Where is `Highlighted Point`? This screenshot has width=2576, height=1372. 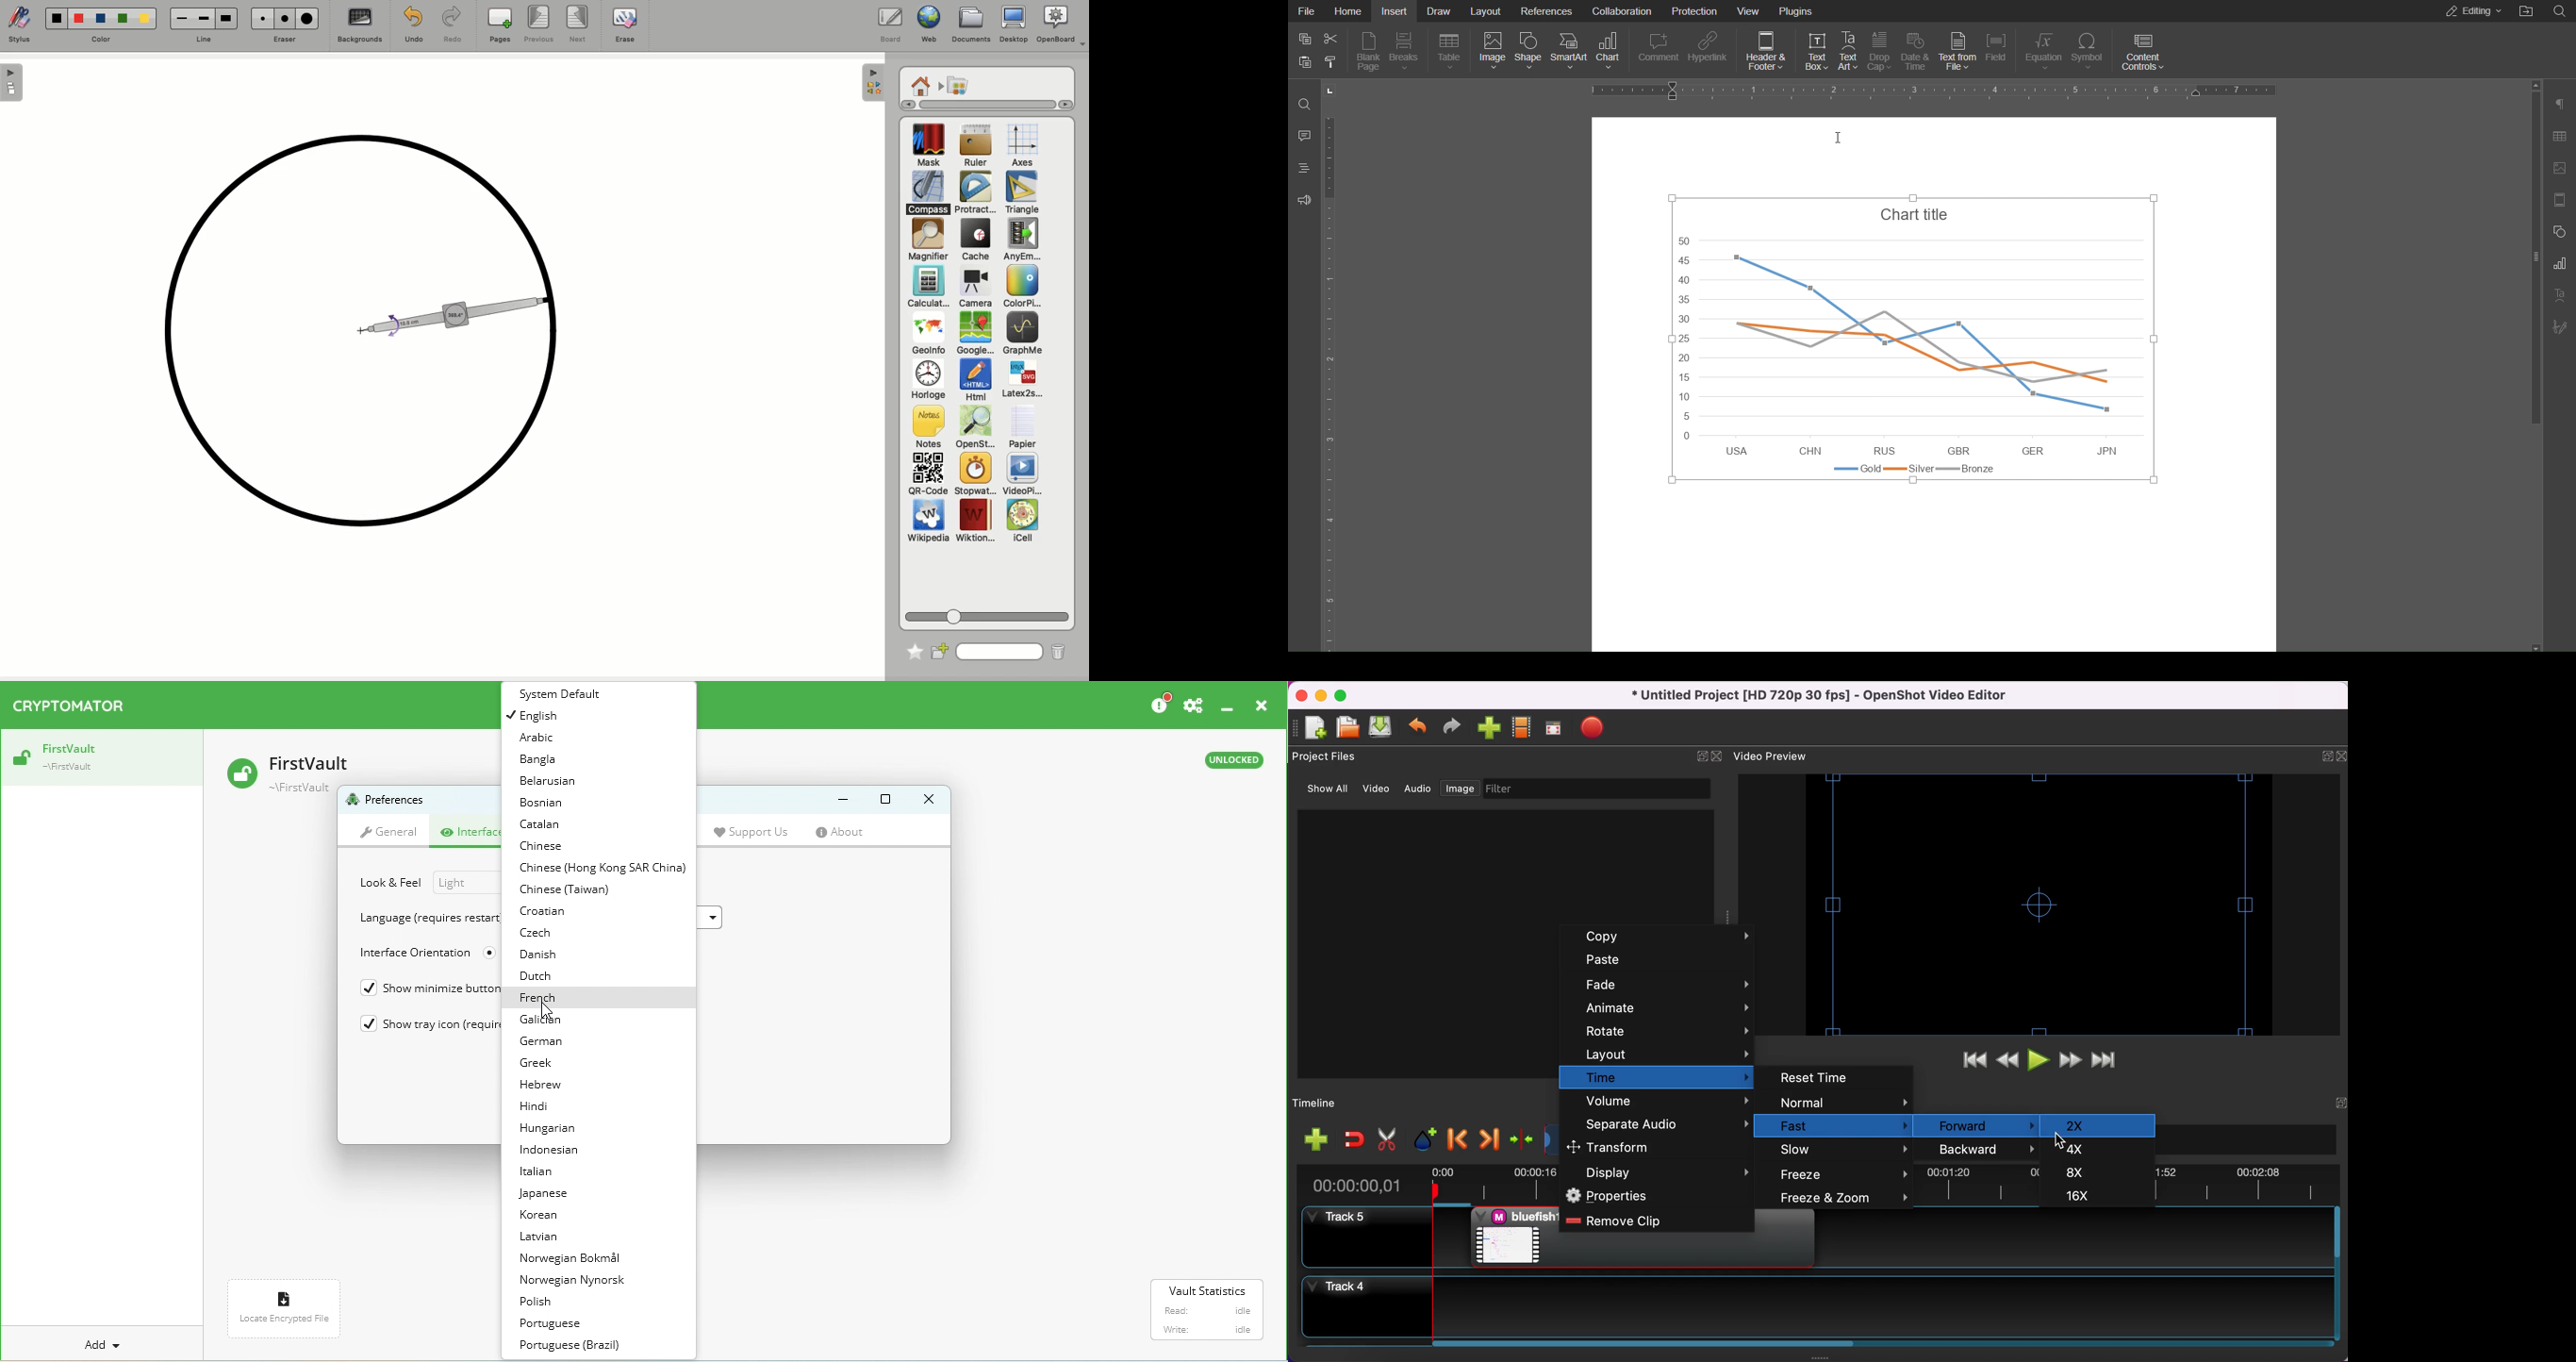
Highlighted Point is located at coordinates (1884, 342).